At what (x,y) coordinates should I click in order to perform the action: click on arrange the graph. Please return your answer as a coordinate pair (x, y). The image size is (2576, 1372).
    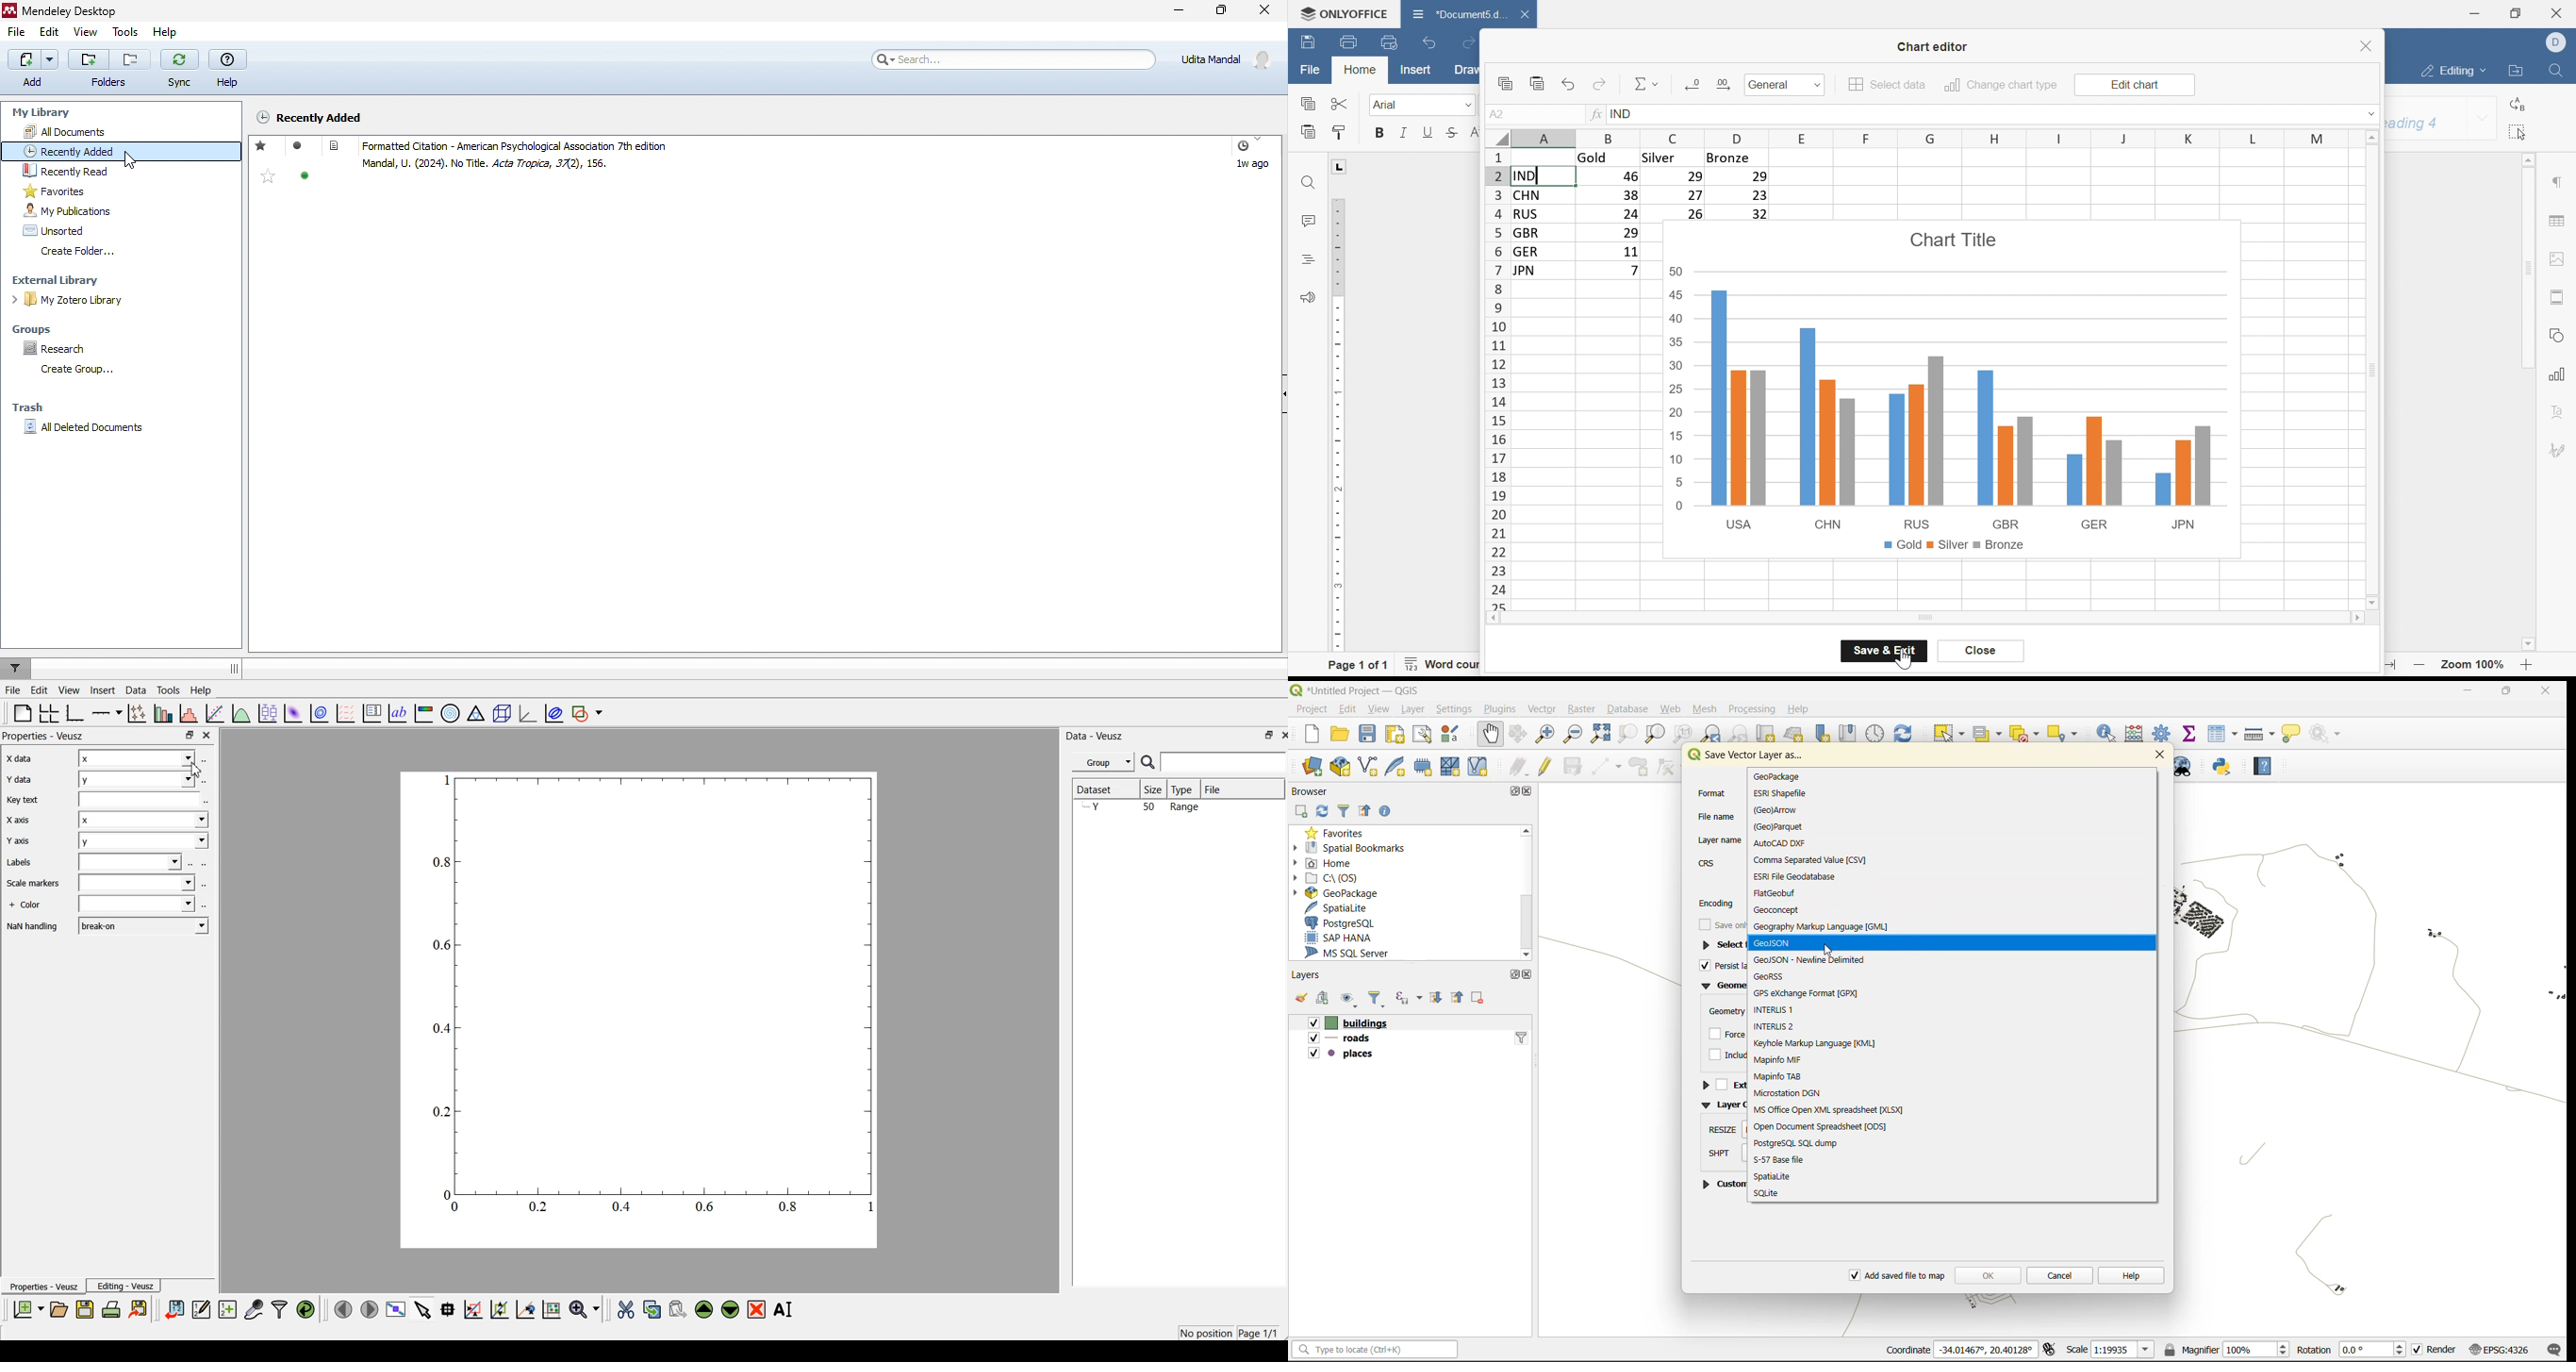
    Looking at the image, I should click on (50, 712).